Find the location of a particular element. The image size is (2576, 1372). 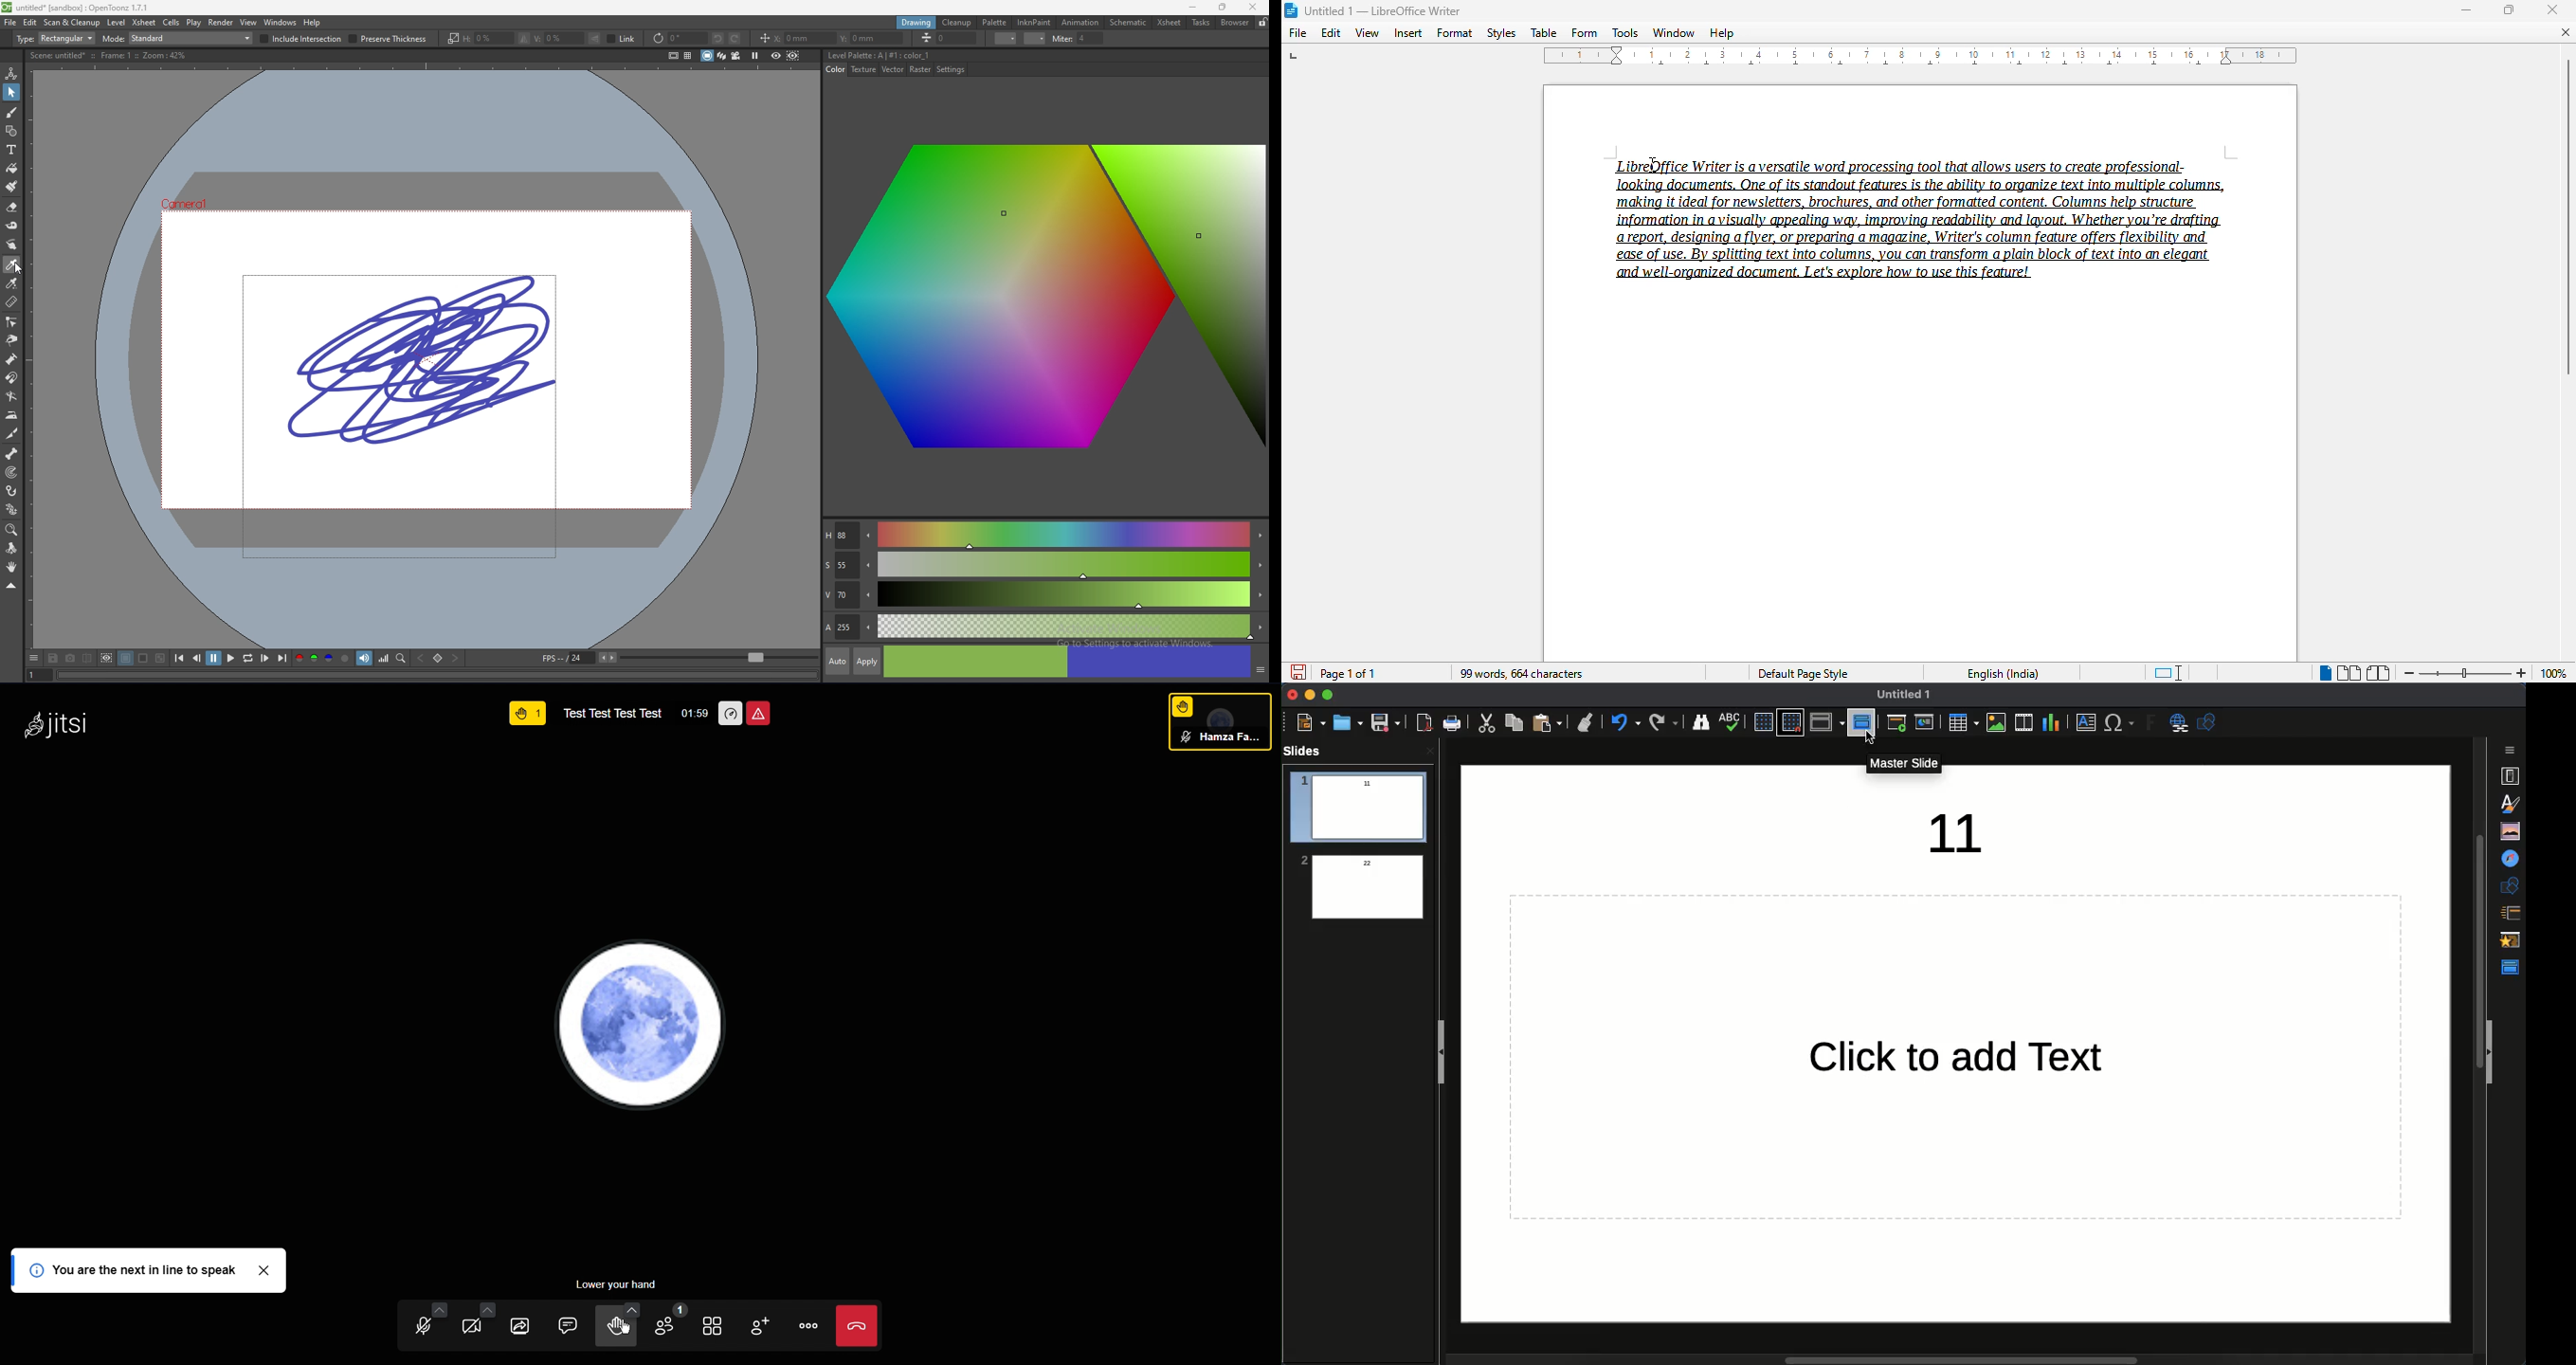

close  is located at coordinates (2552, 9).